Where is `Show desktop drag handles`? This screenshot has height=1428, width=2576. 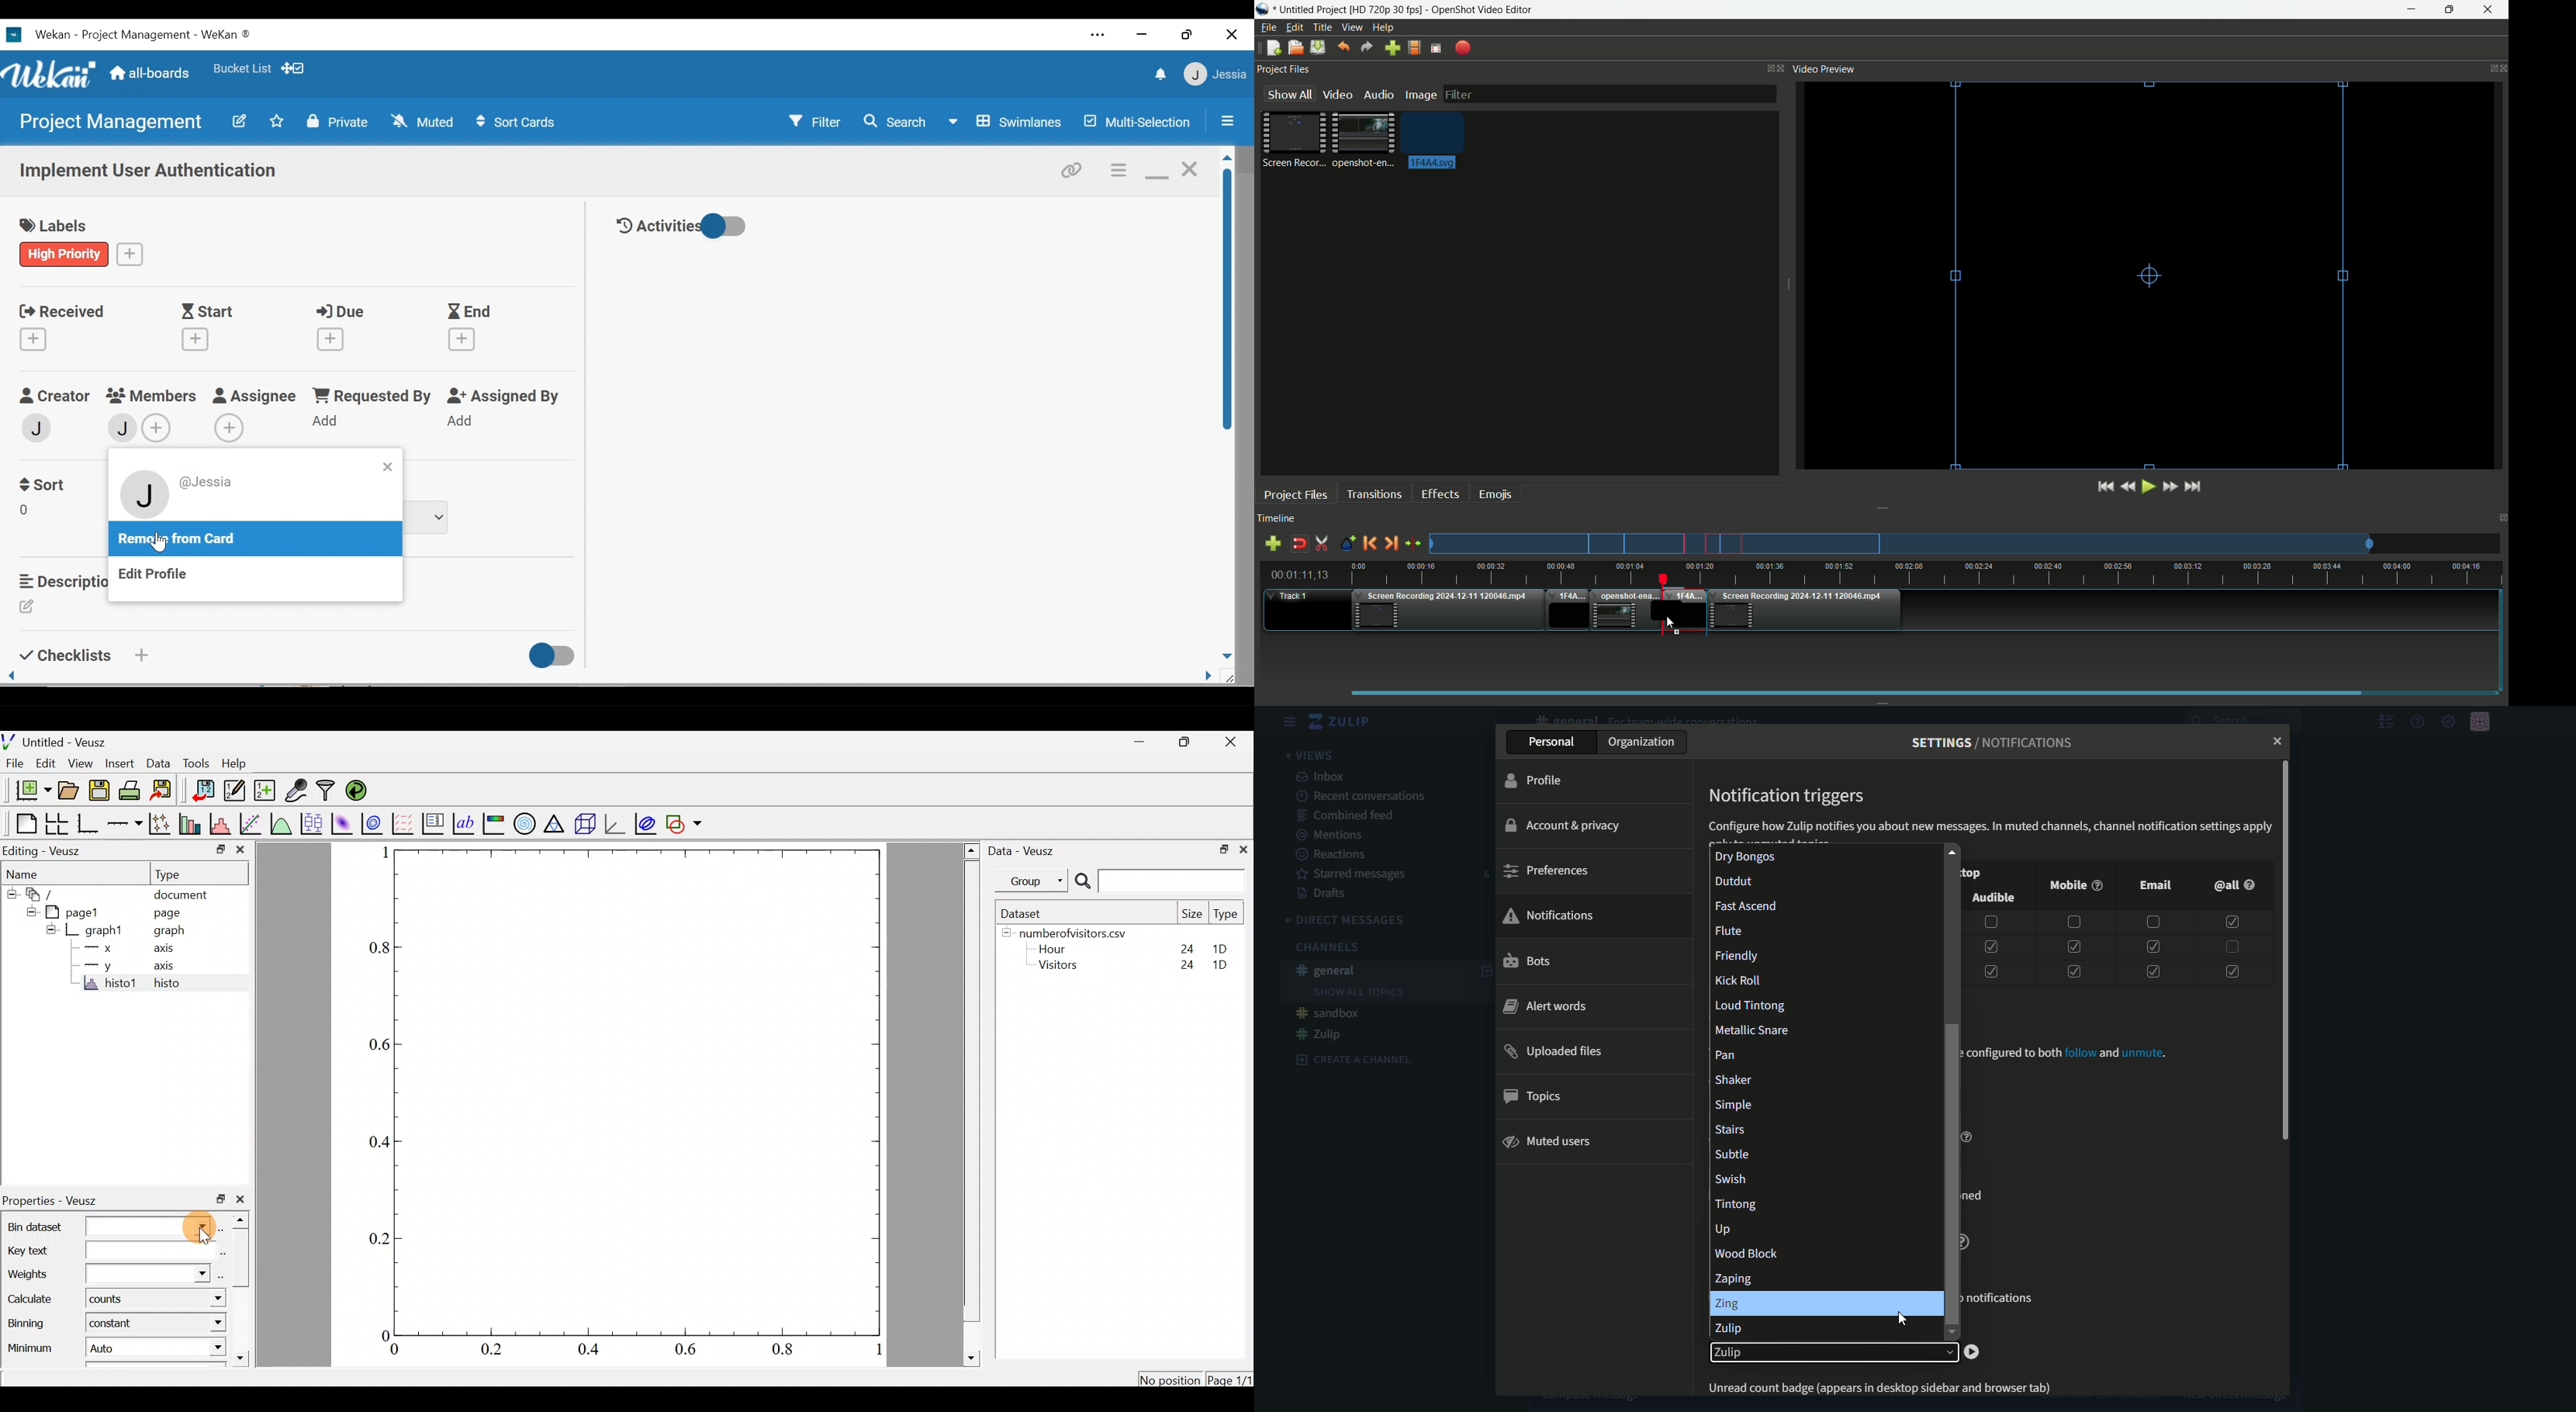
Show desktop drag handles is located at coordinates (296, 69).